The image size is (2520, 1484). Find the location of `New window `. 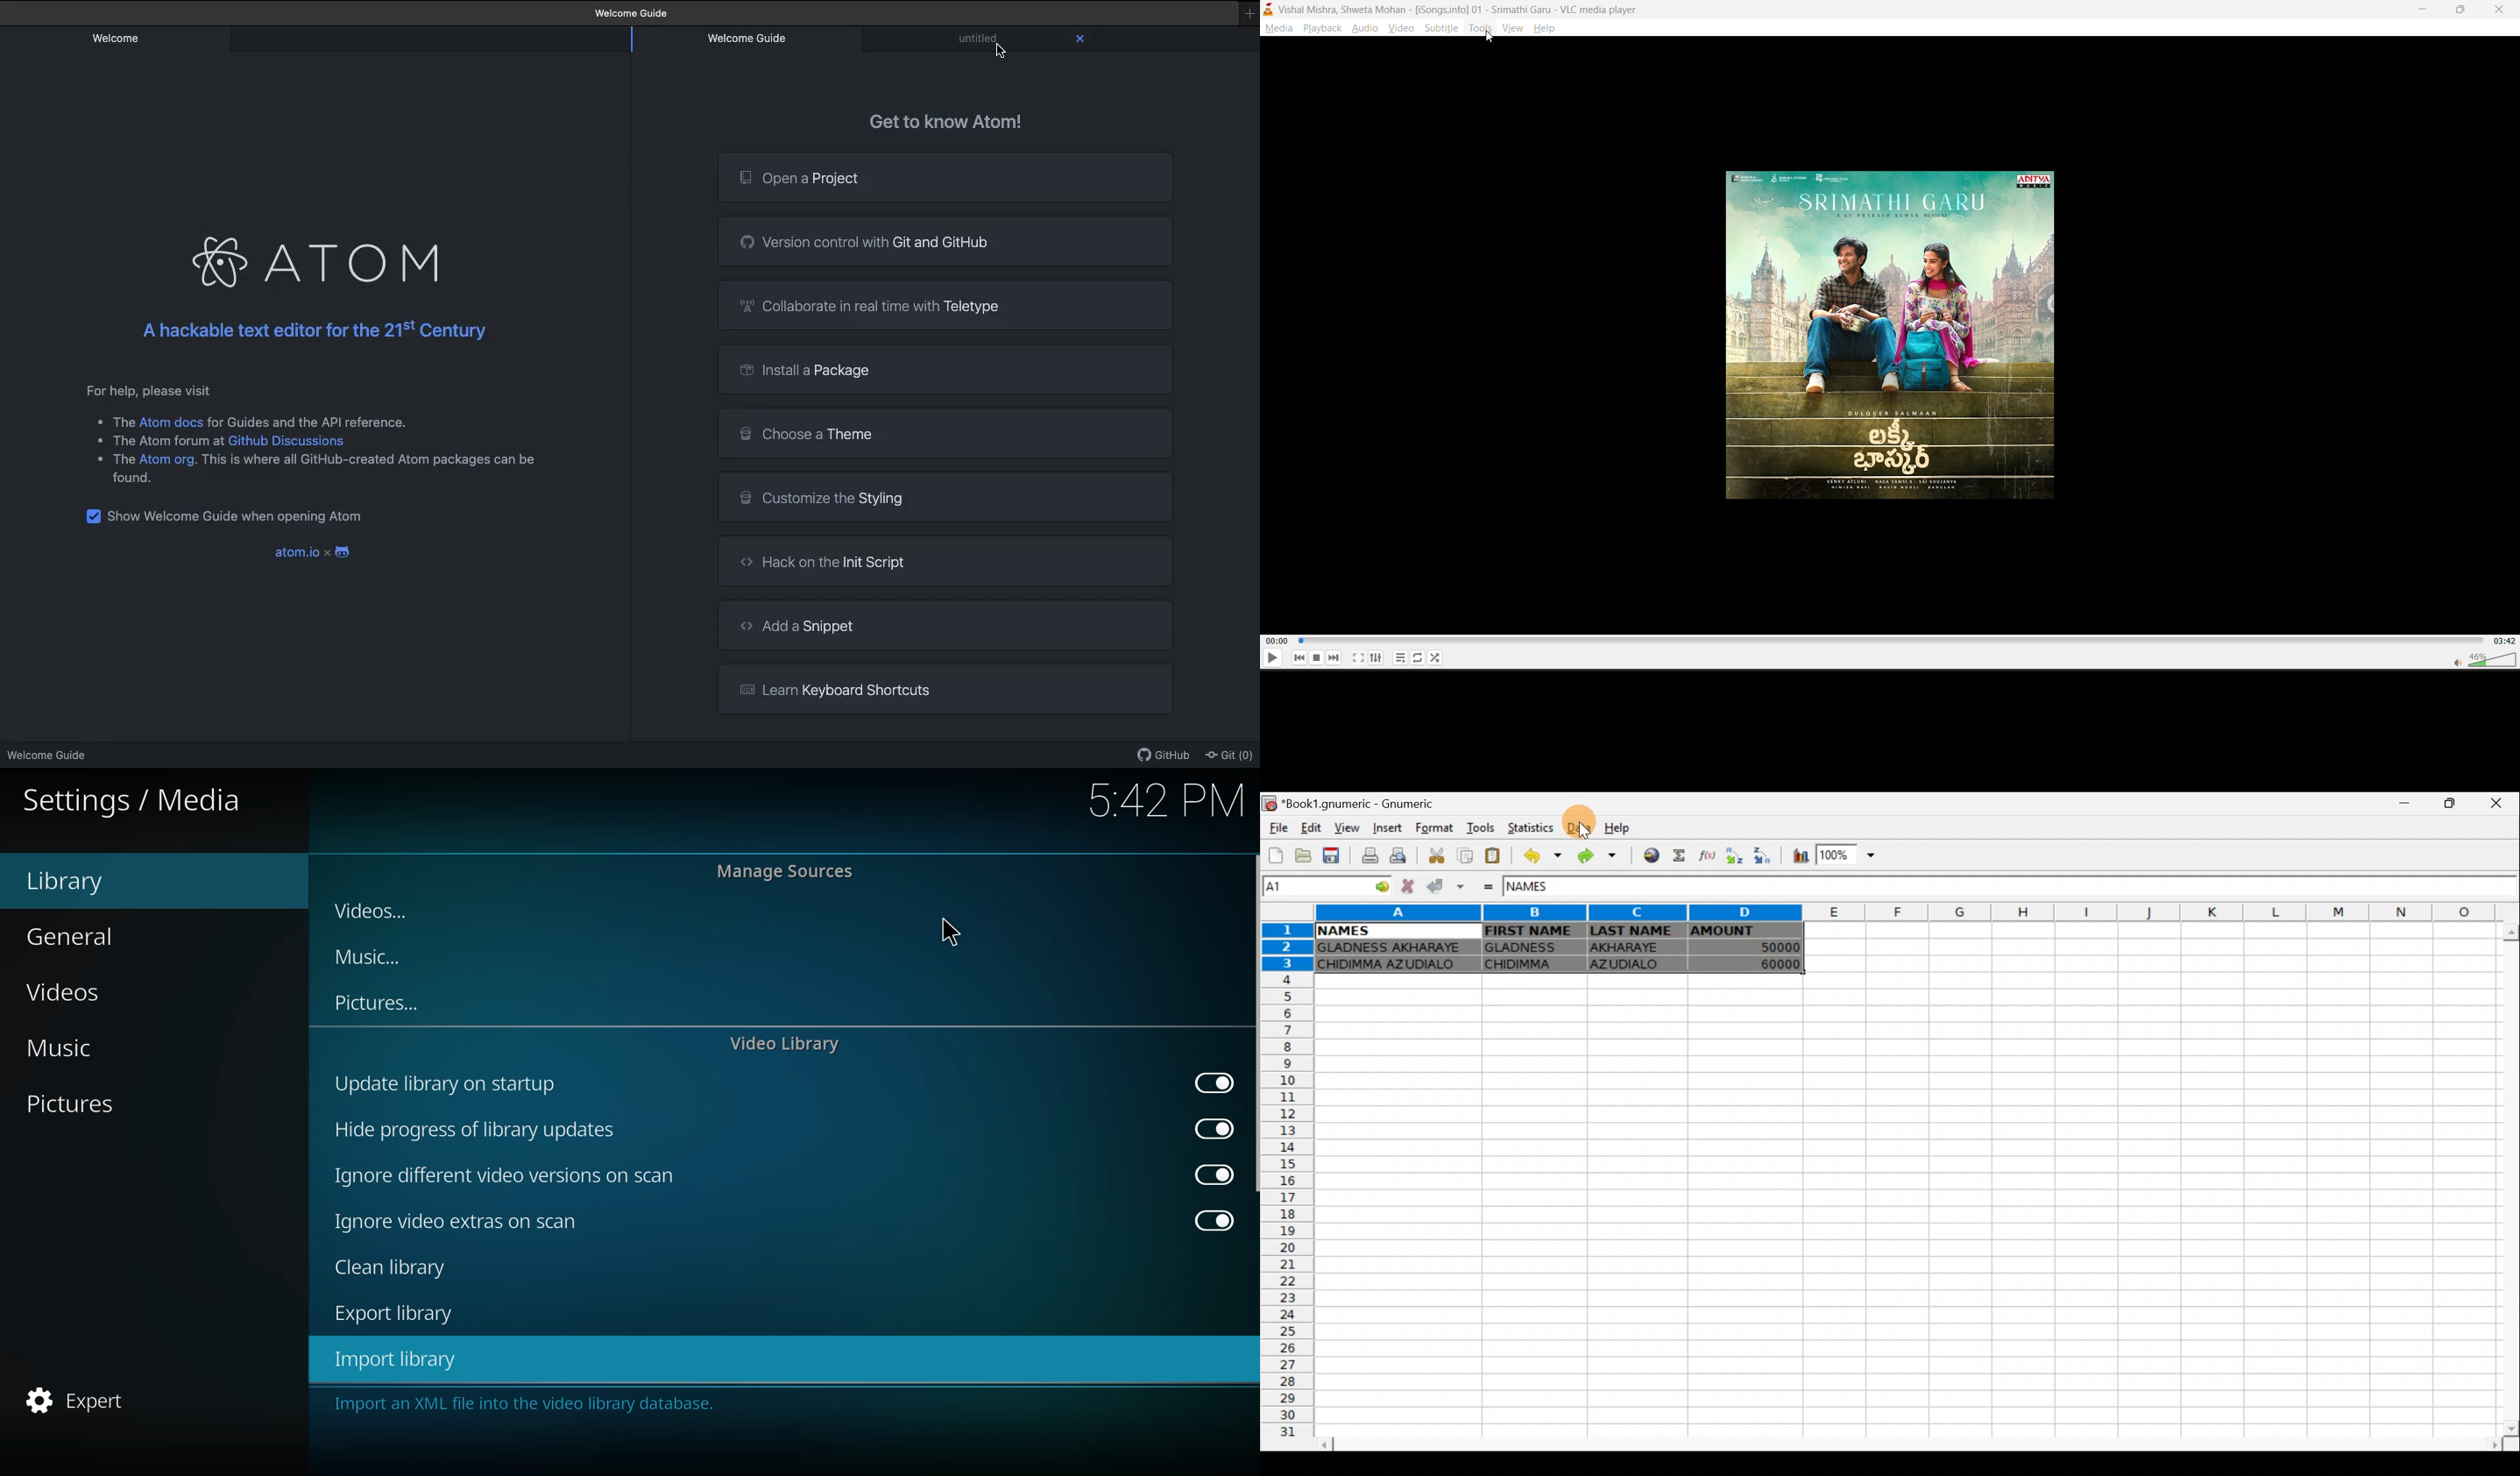

New window  is located at coordinates (1249, 14).